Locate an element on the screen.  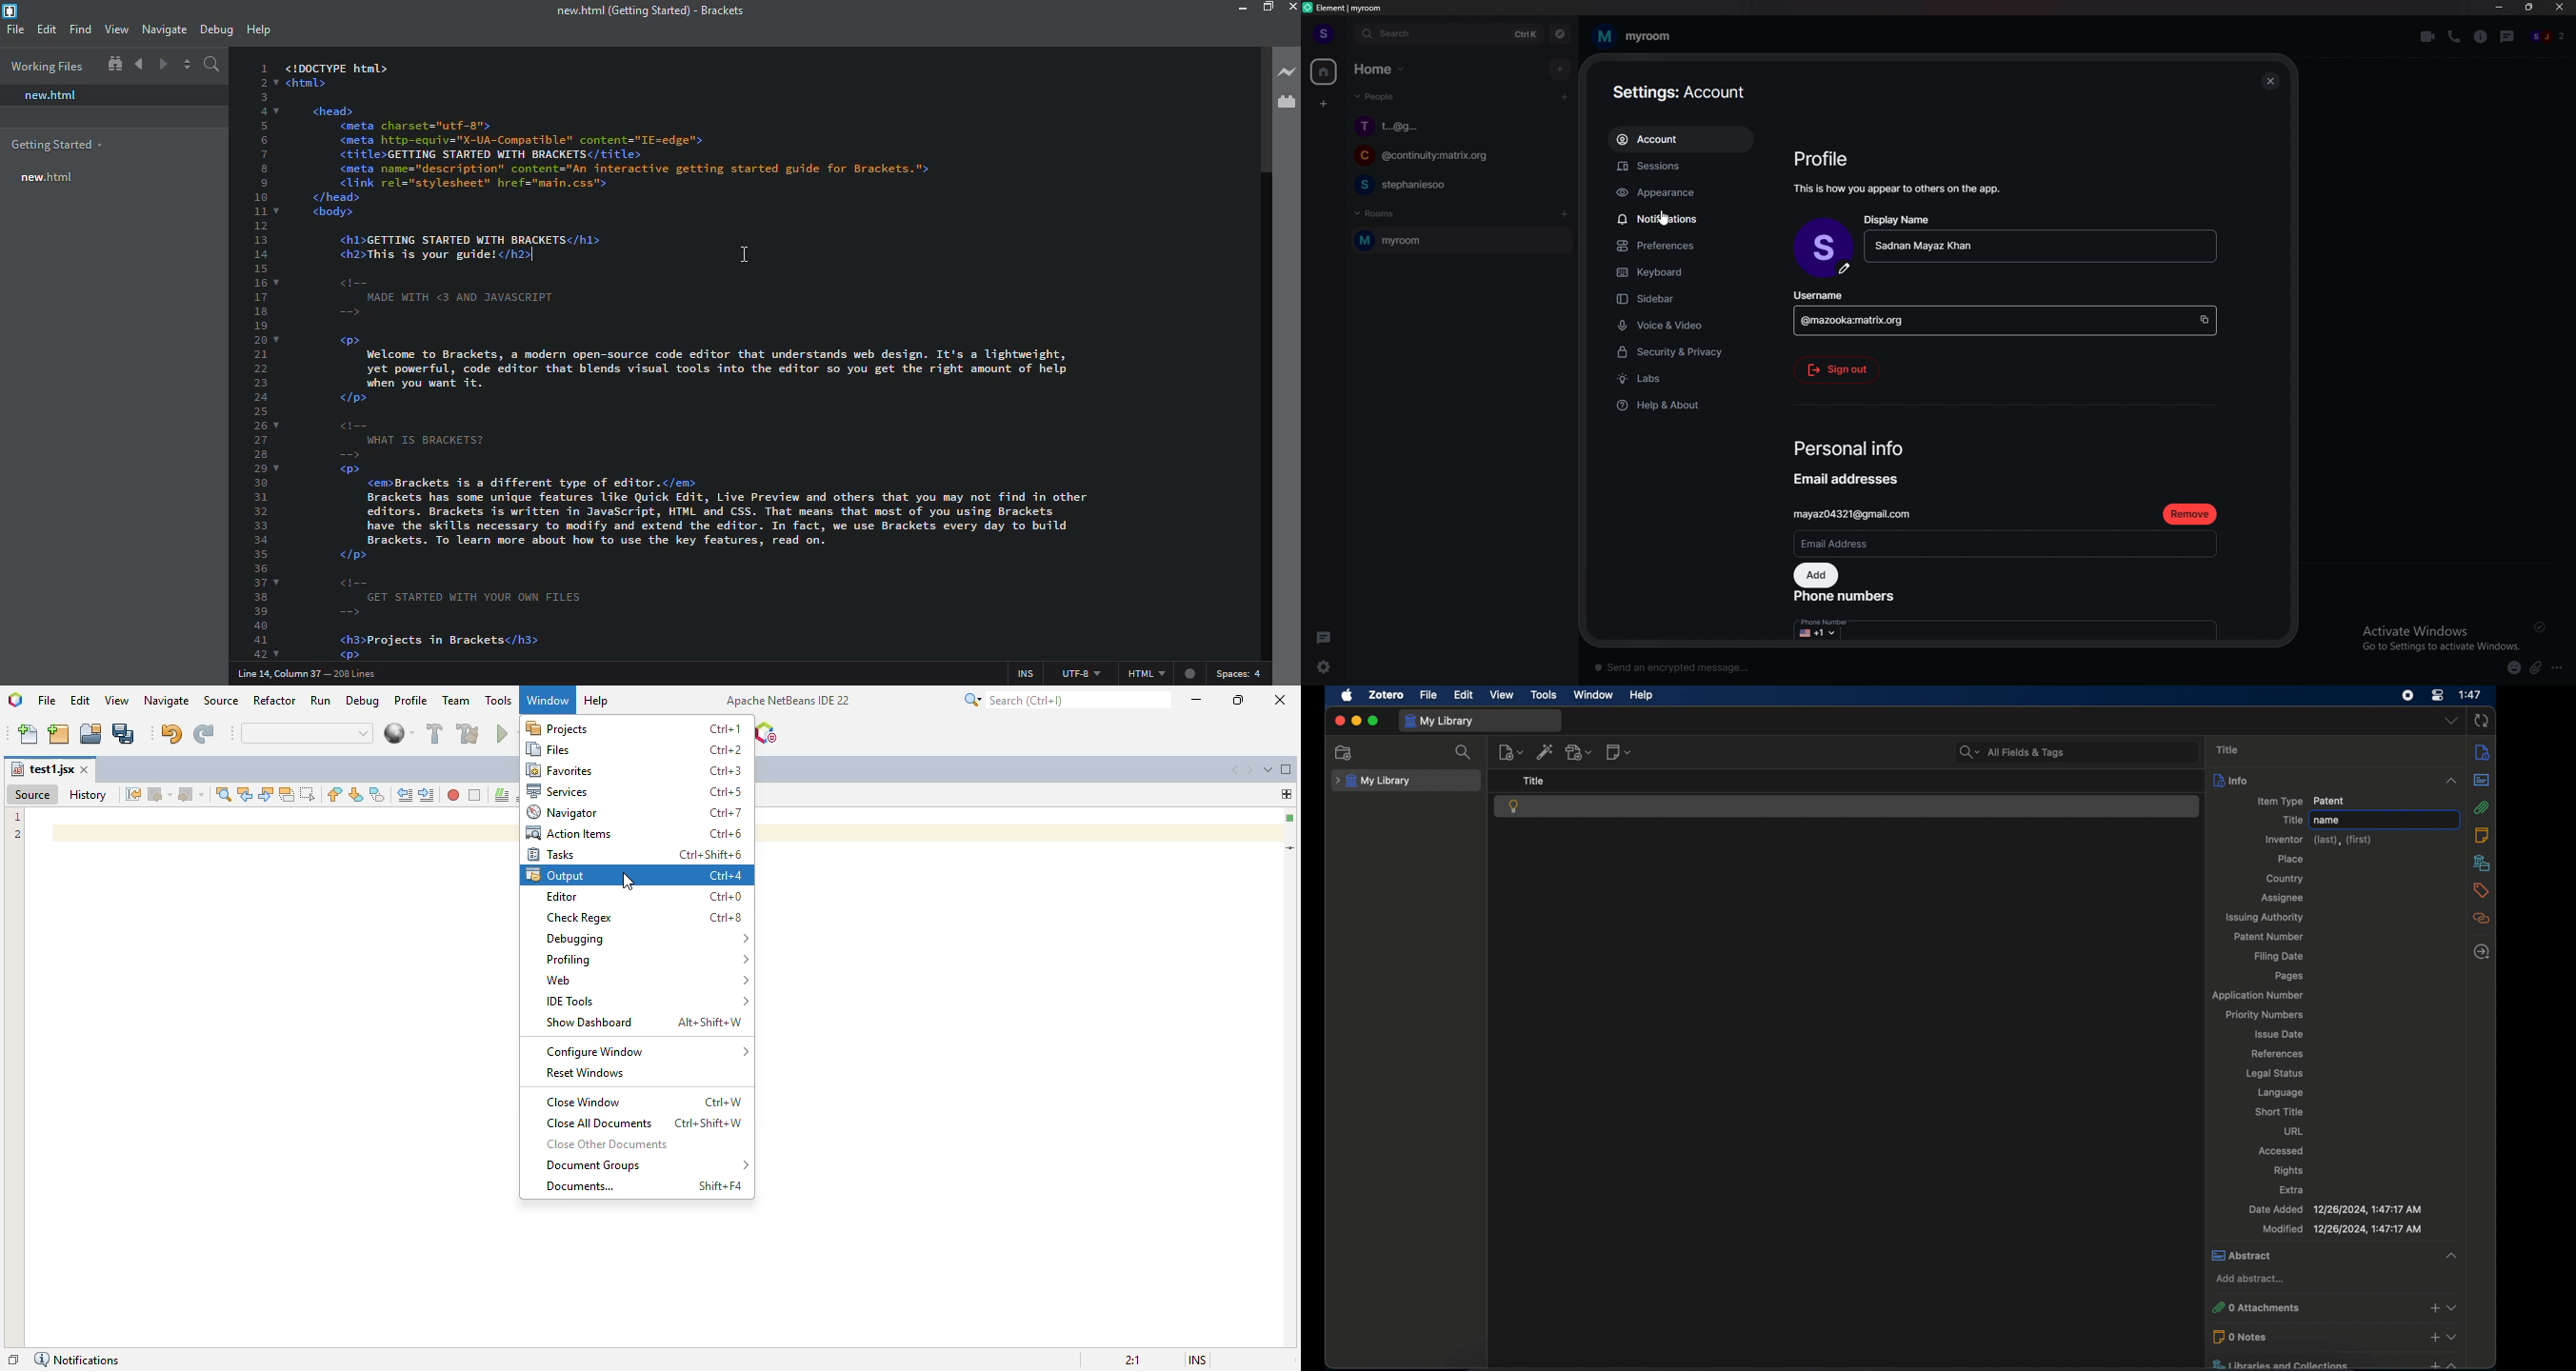
line is located at coordinates (305, 673).